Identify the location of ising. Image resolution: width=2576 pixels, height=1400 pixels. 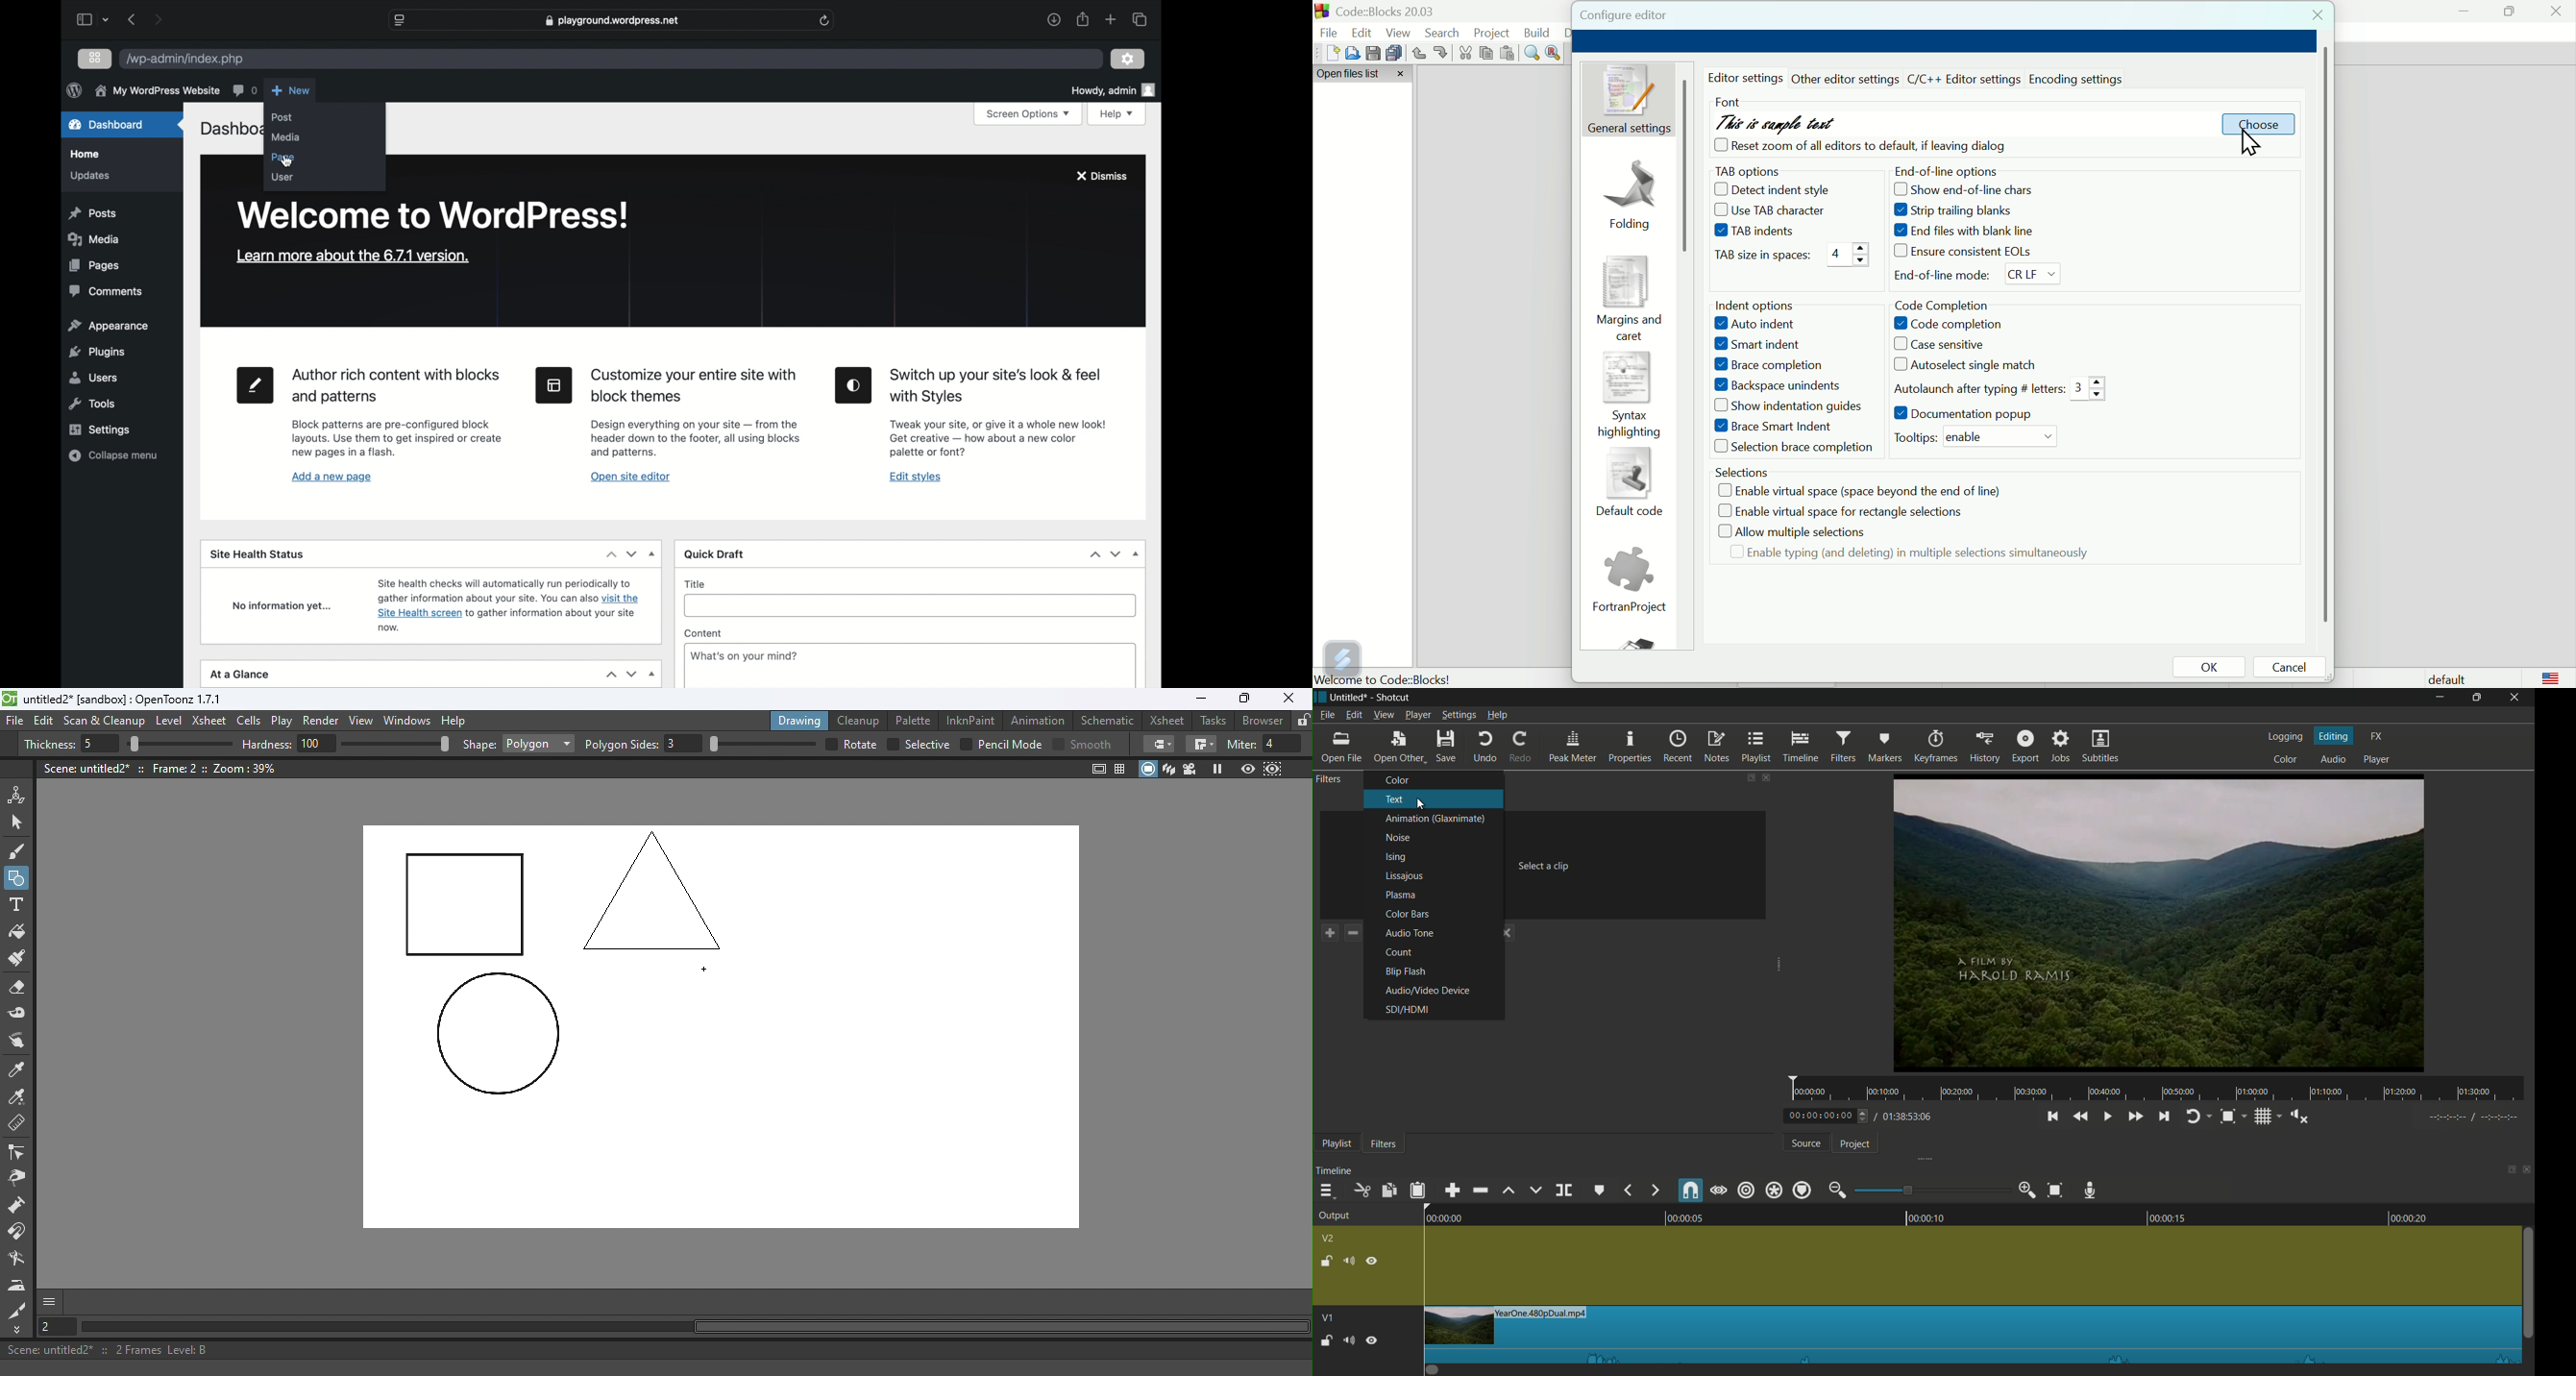
(1396, 857).